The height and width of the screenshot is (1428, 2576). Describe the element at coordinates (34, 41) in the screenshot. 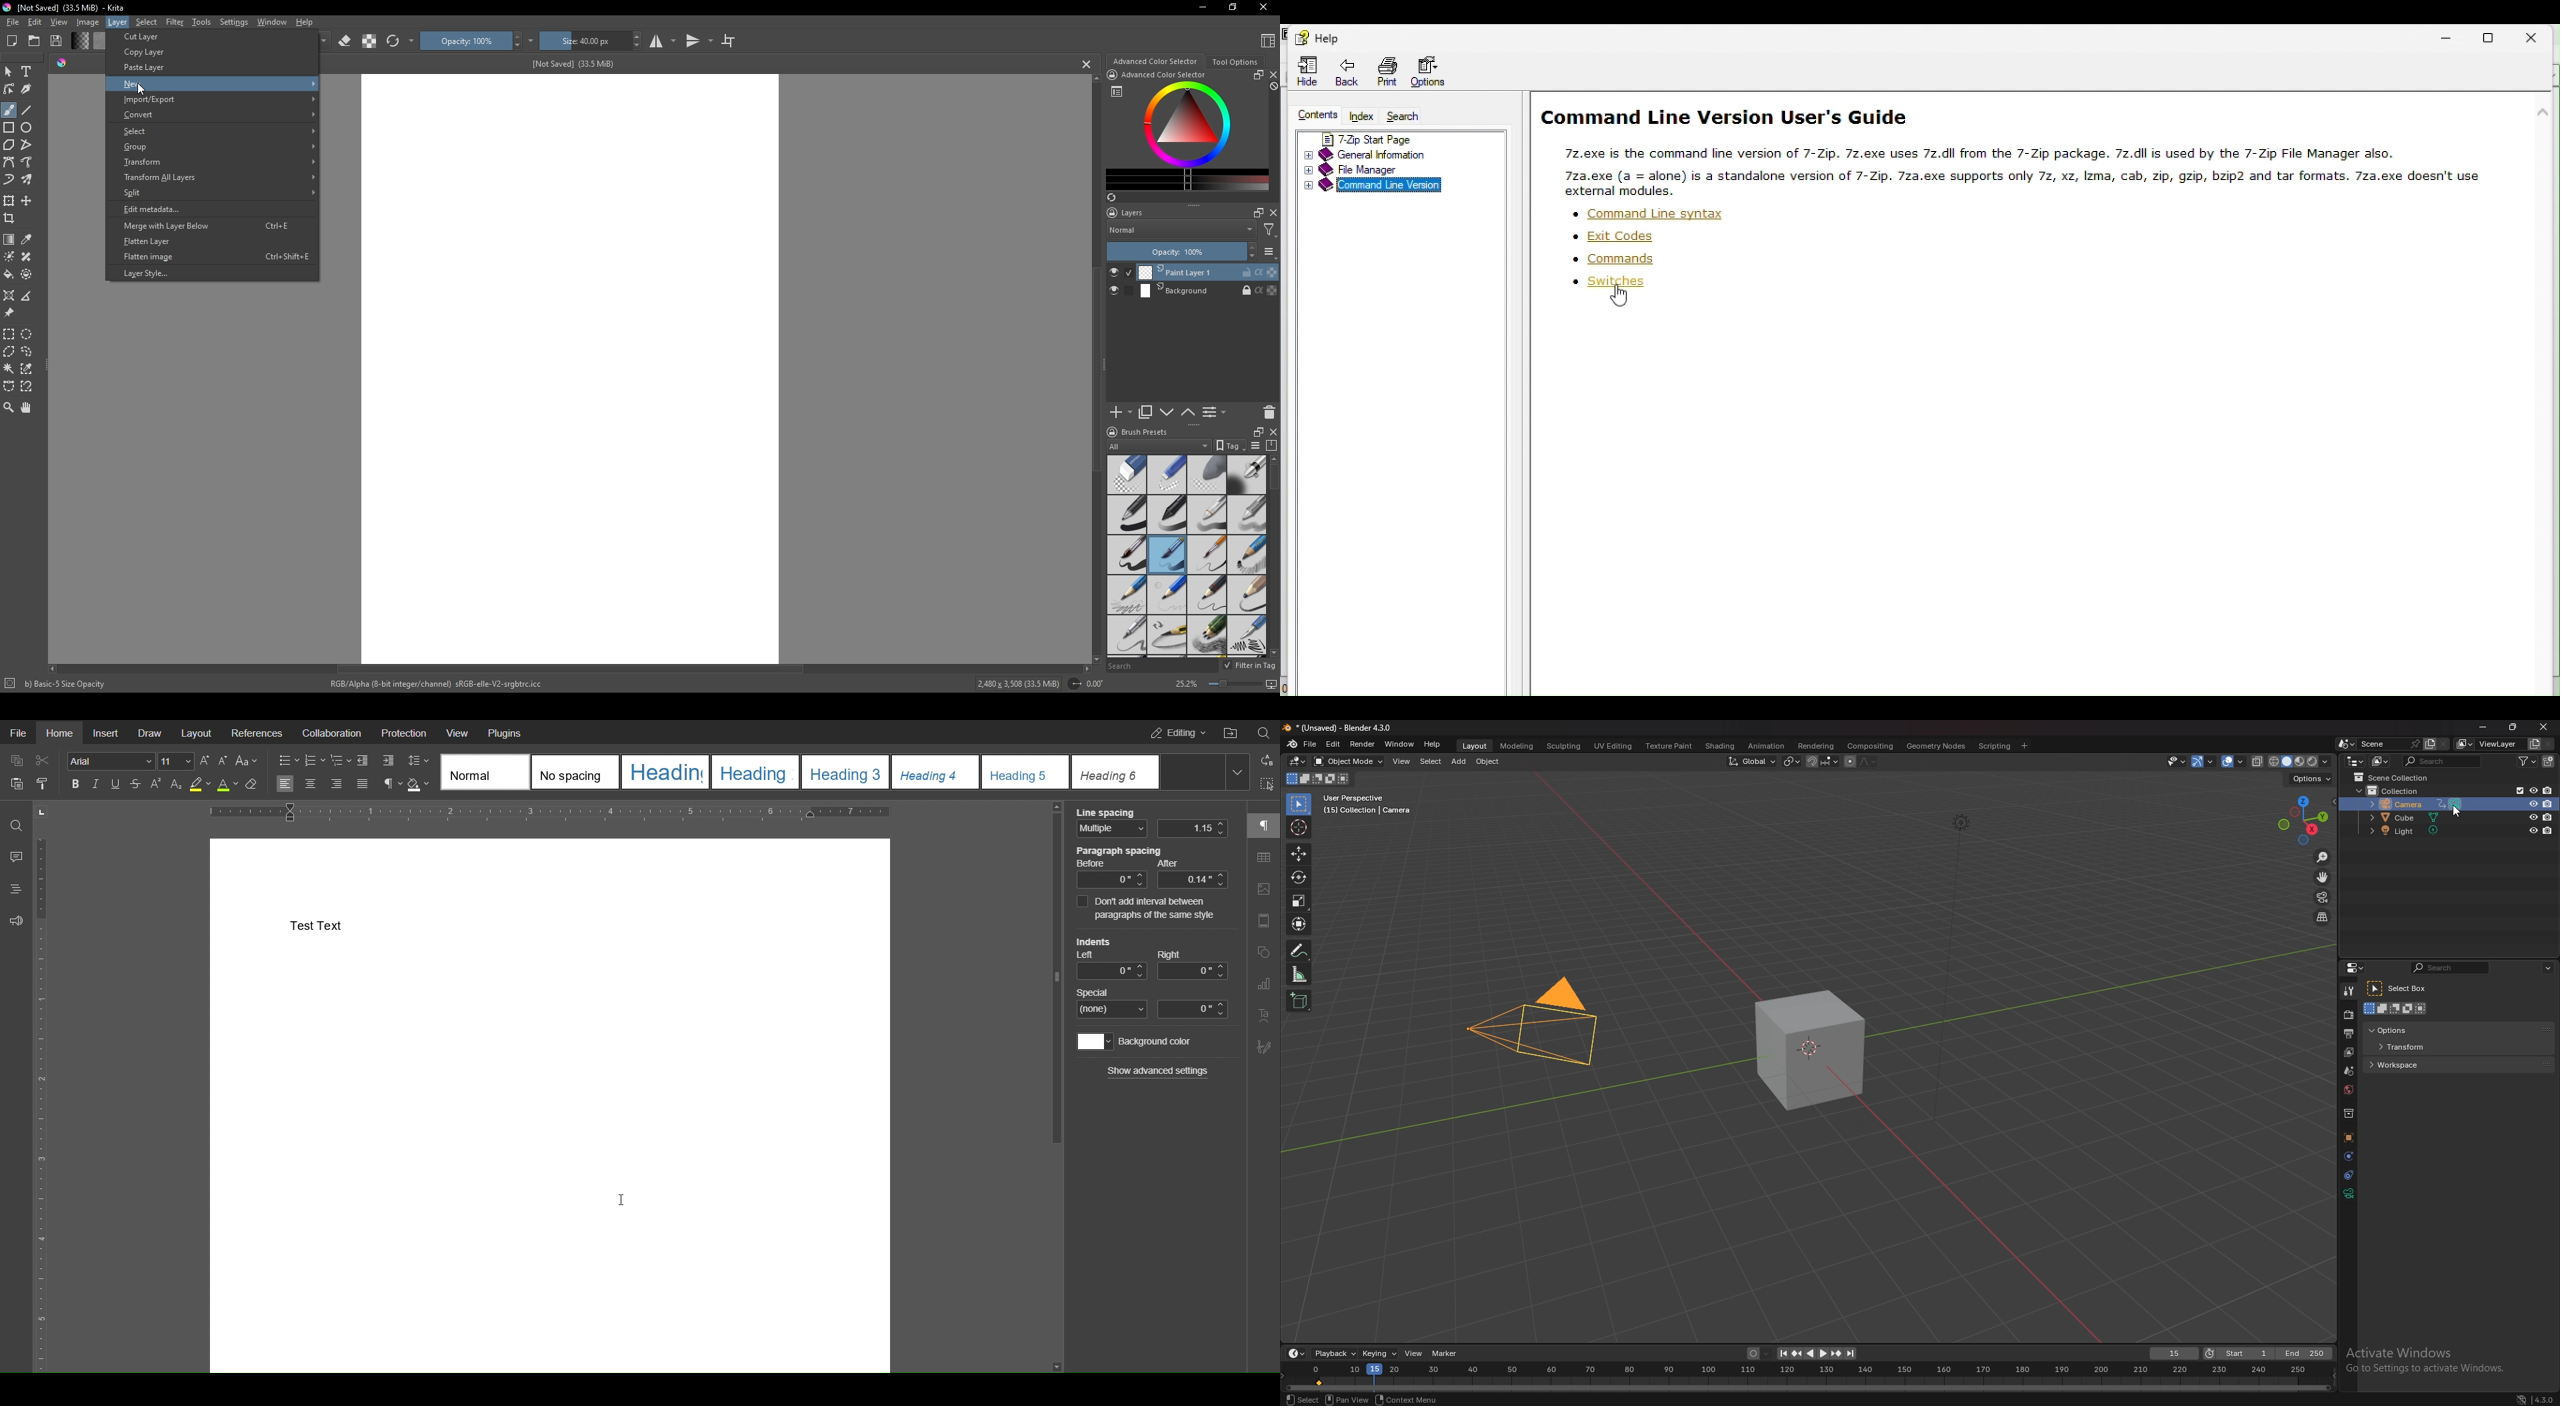

I see `folder` at that location.